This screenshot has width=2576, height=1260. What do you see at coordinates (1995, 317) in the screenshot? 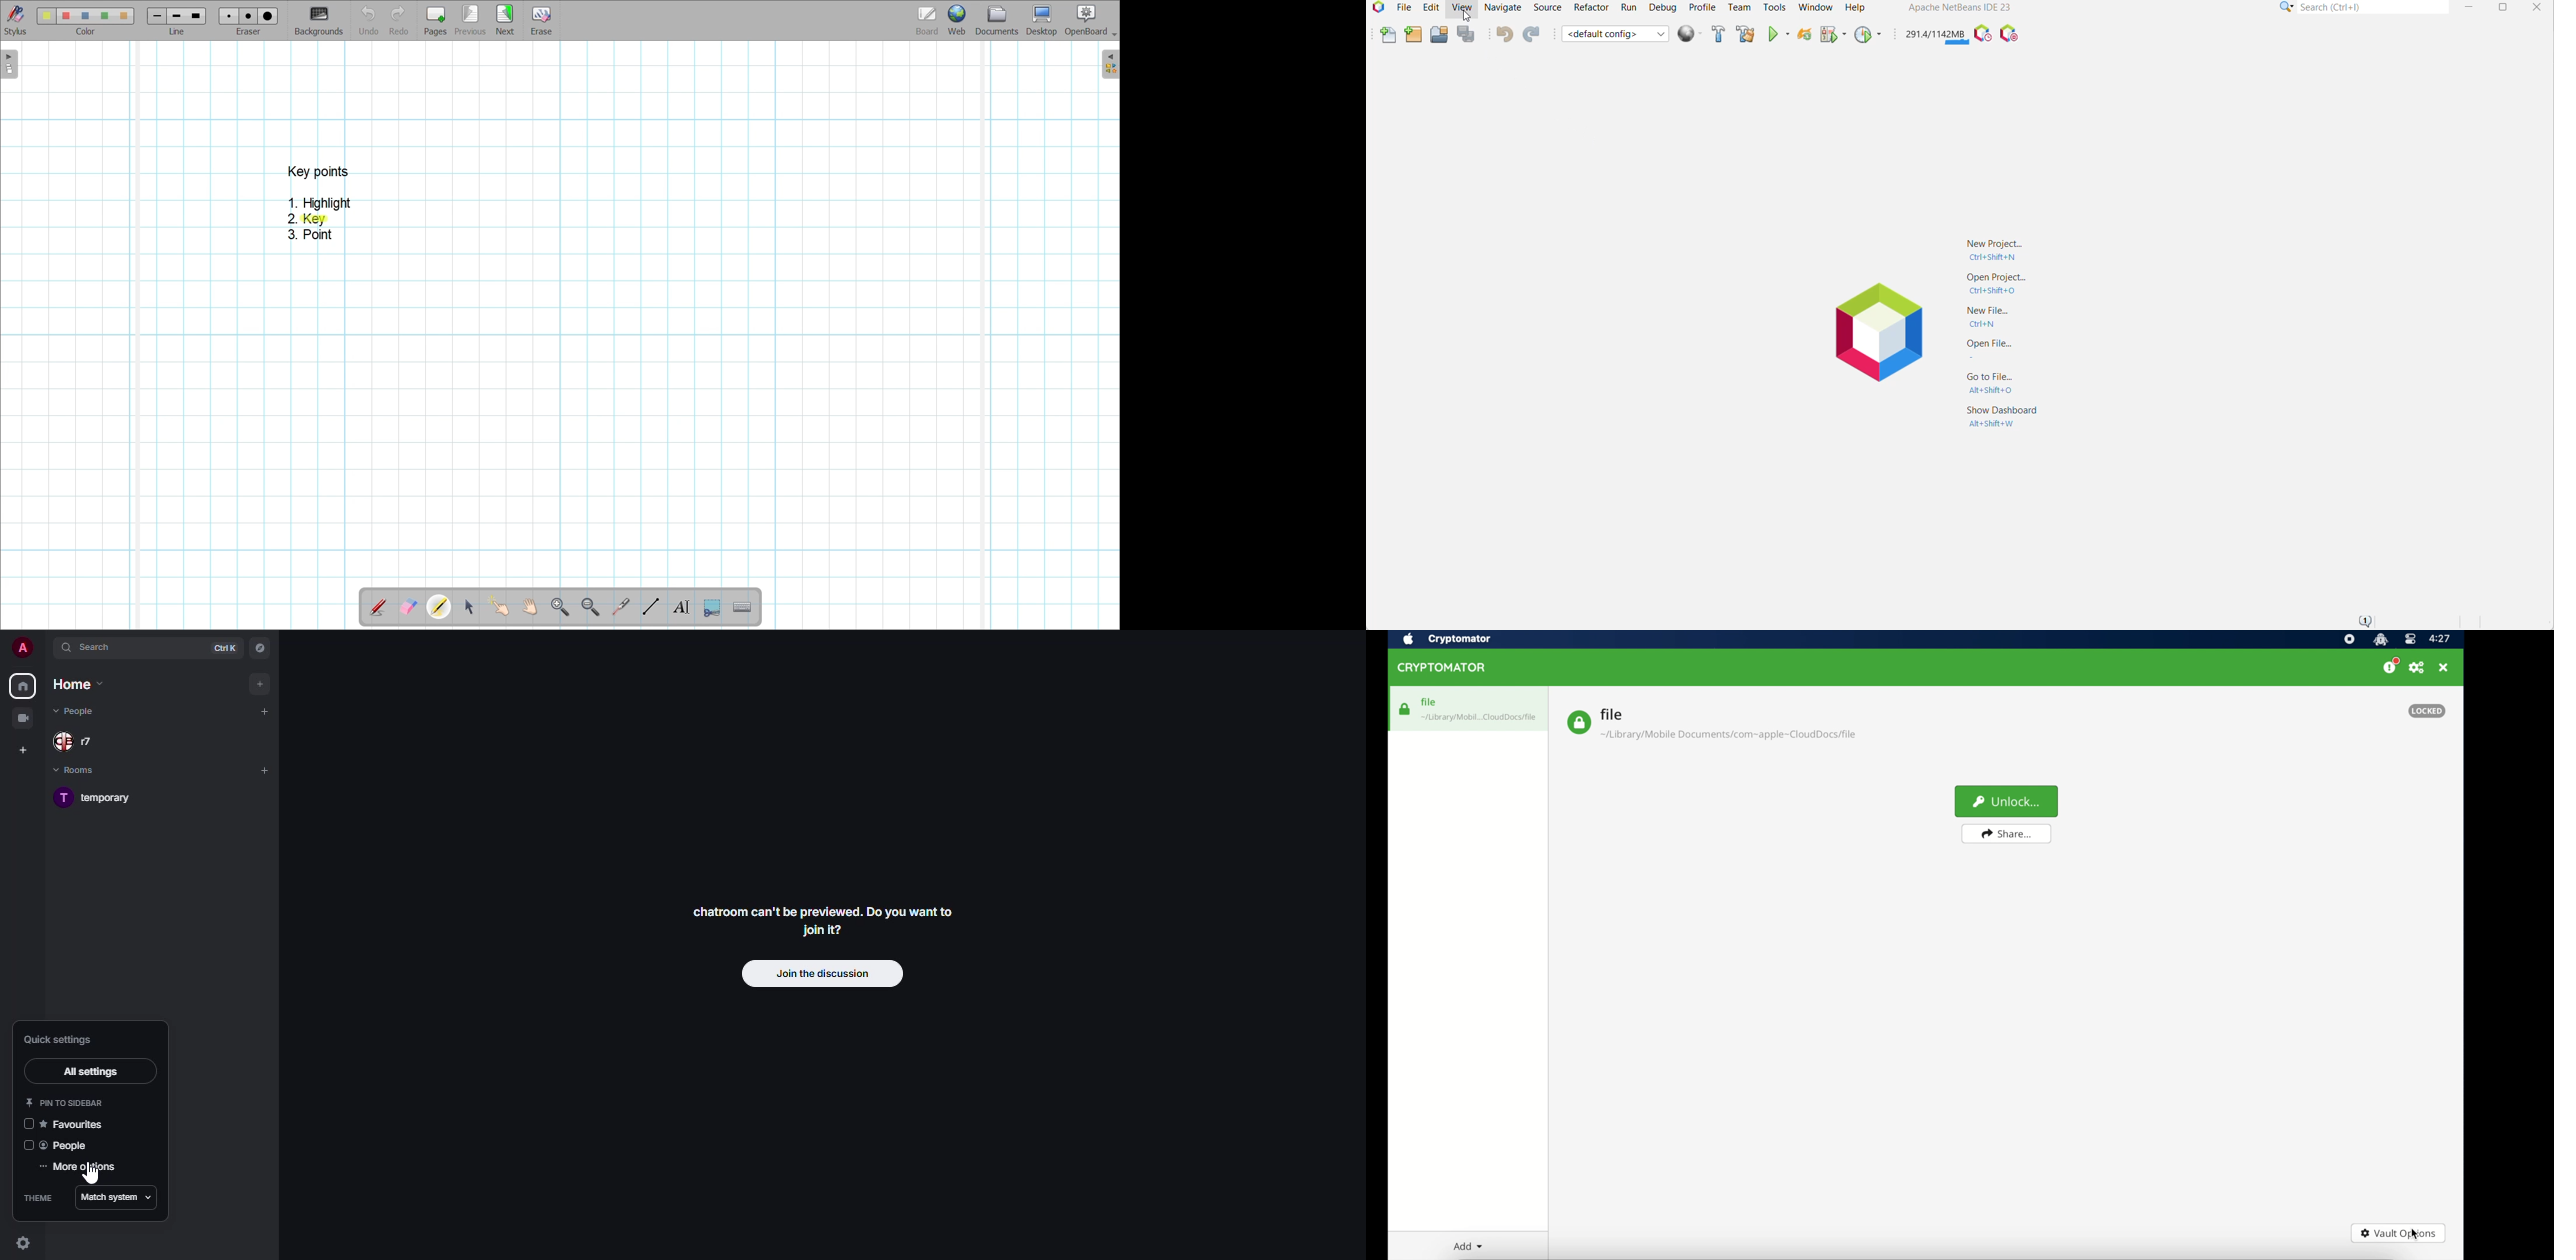
I see `New File` at bounding box center [1995, 317].